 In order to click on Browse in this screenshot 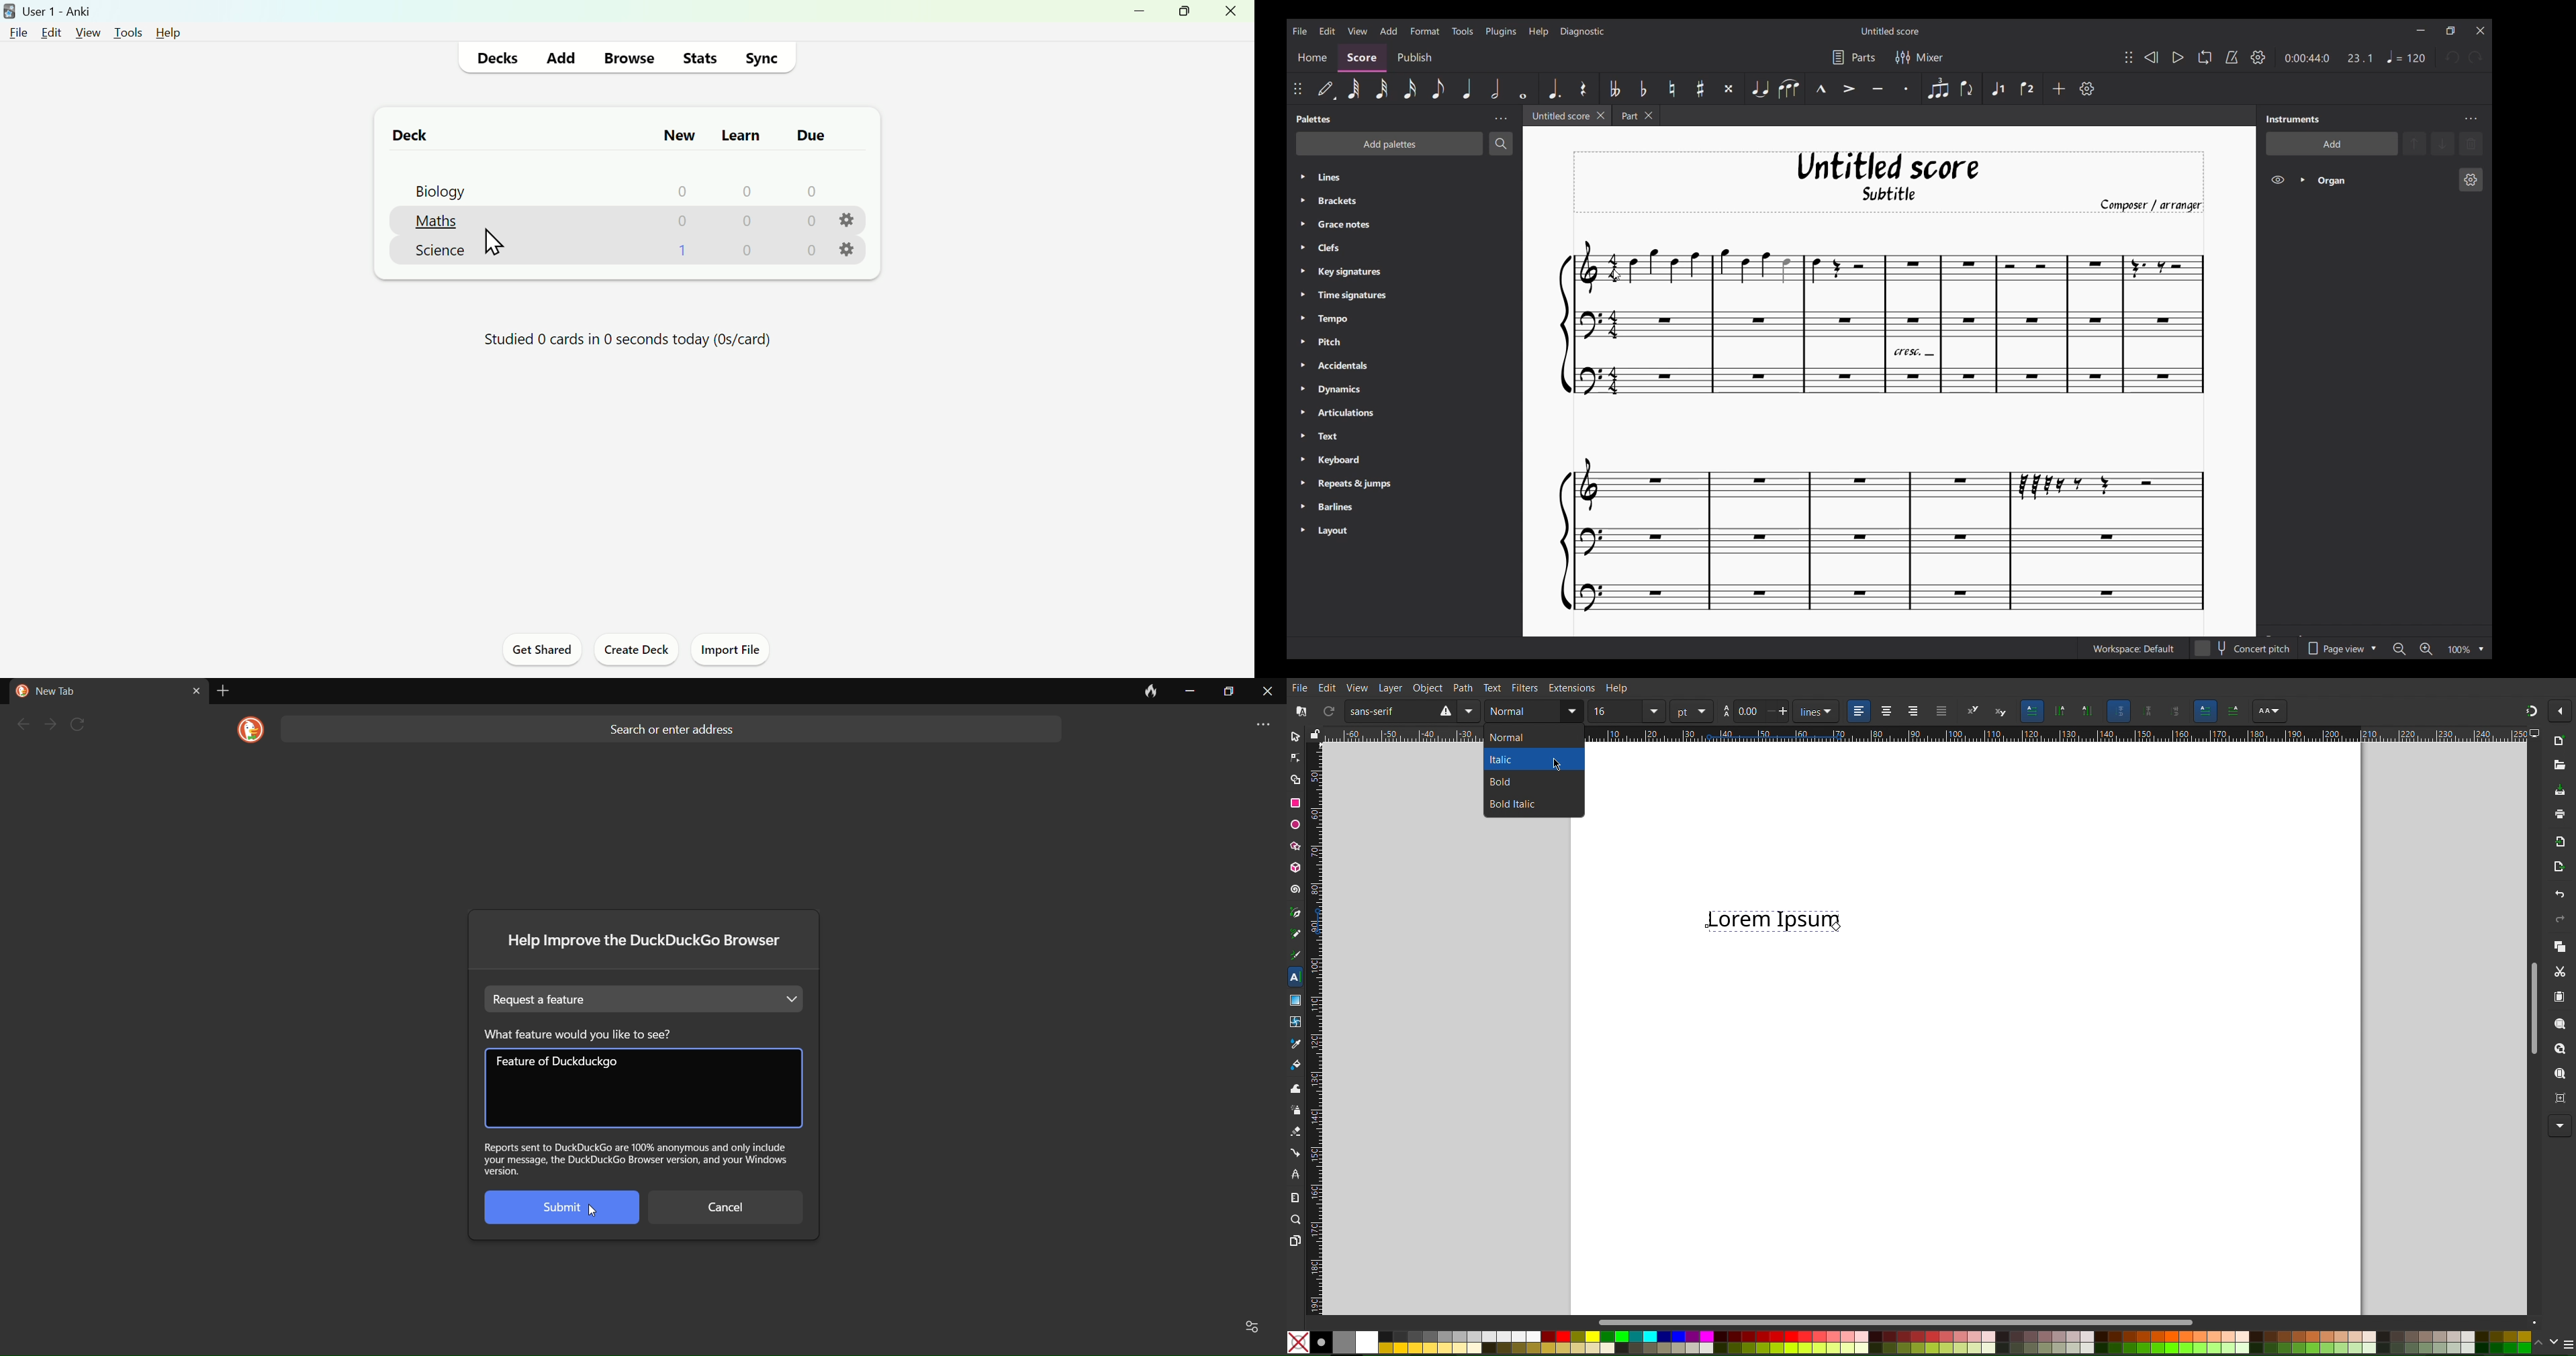, I will do `click(627, 56)`.